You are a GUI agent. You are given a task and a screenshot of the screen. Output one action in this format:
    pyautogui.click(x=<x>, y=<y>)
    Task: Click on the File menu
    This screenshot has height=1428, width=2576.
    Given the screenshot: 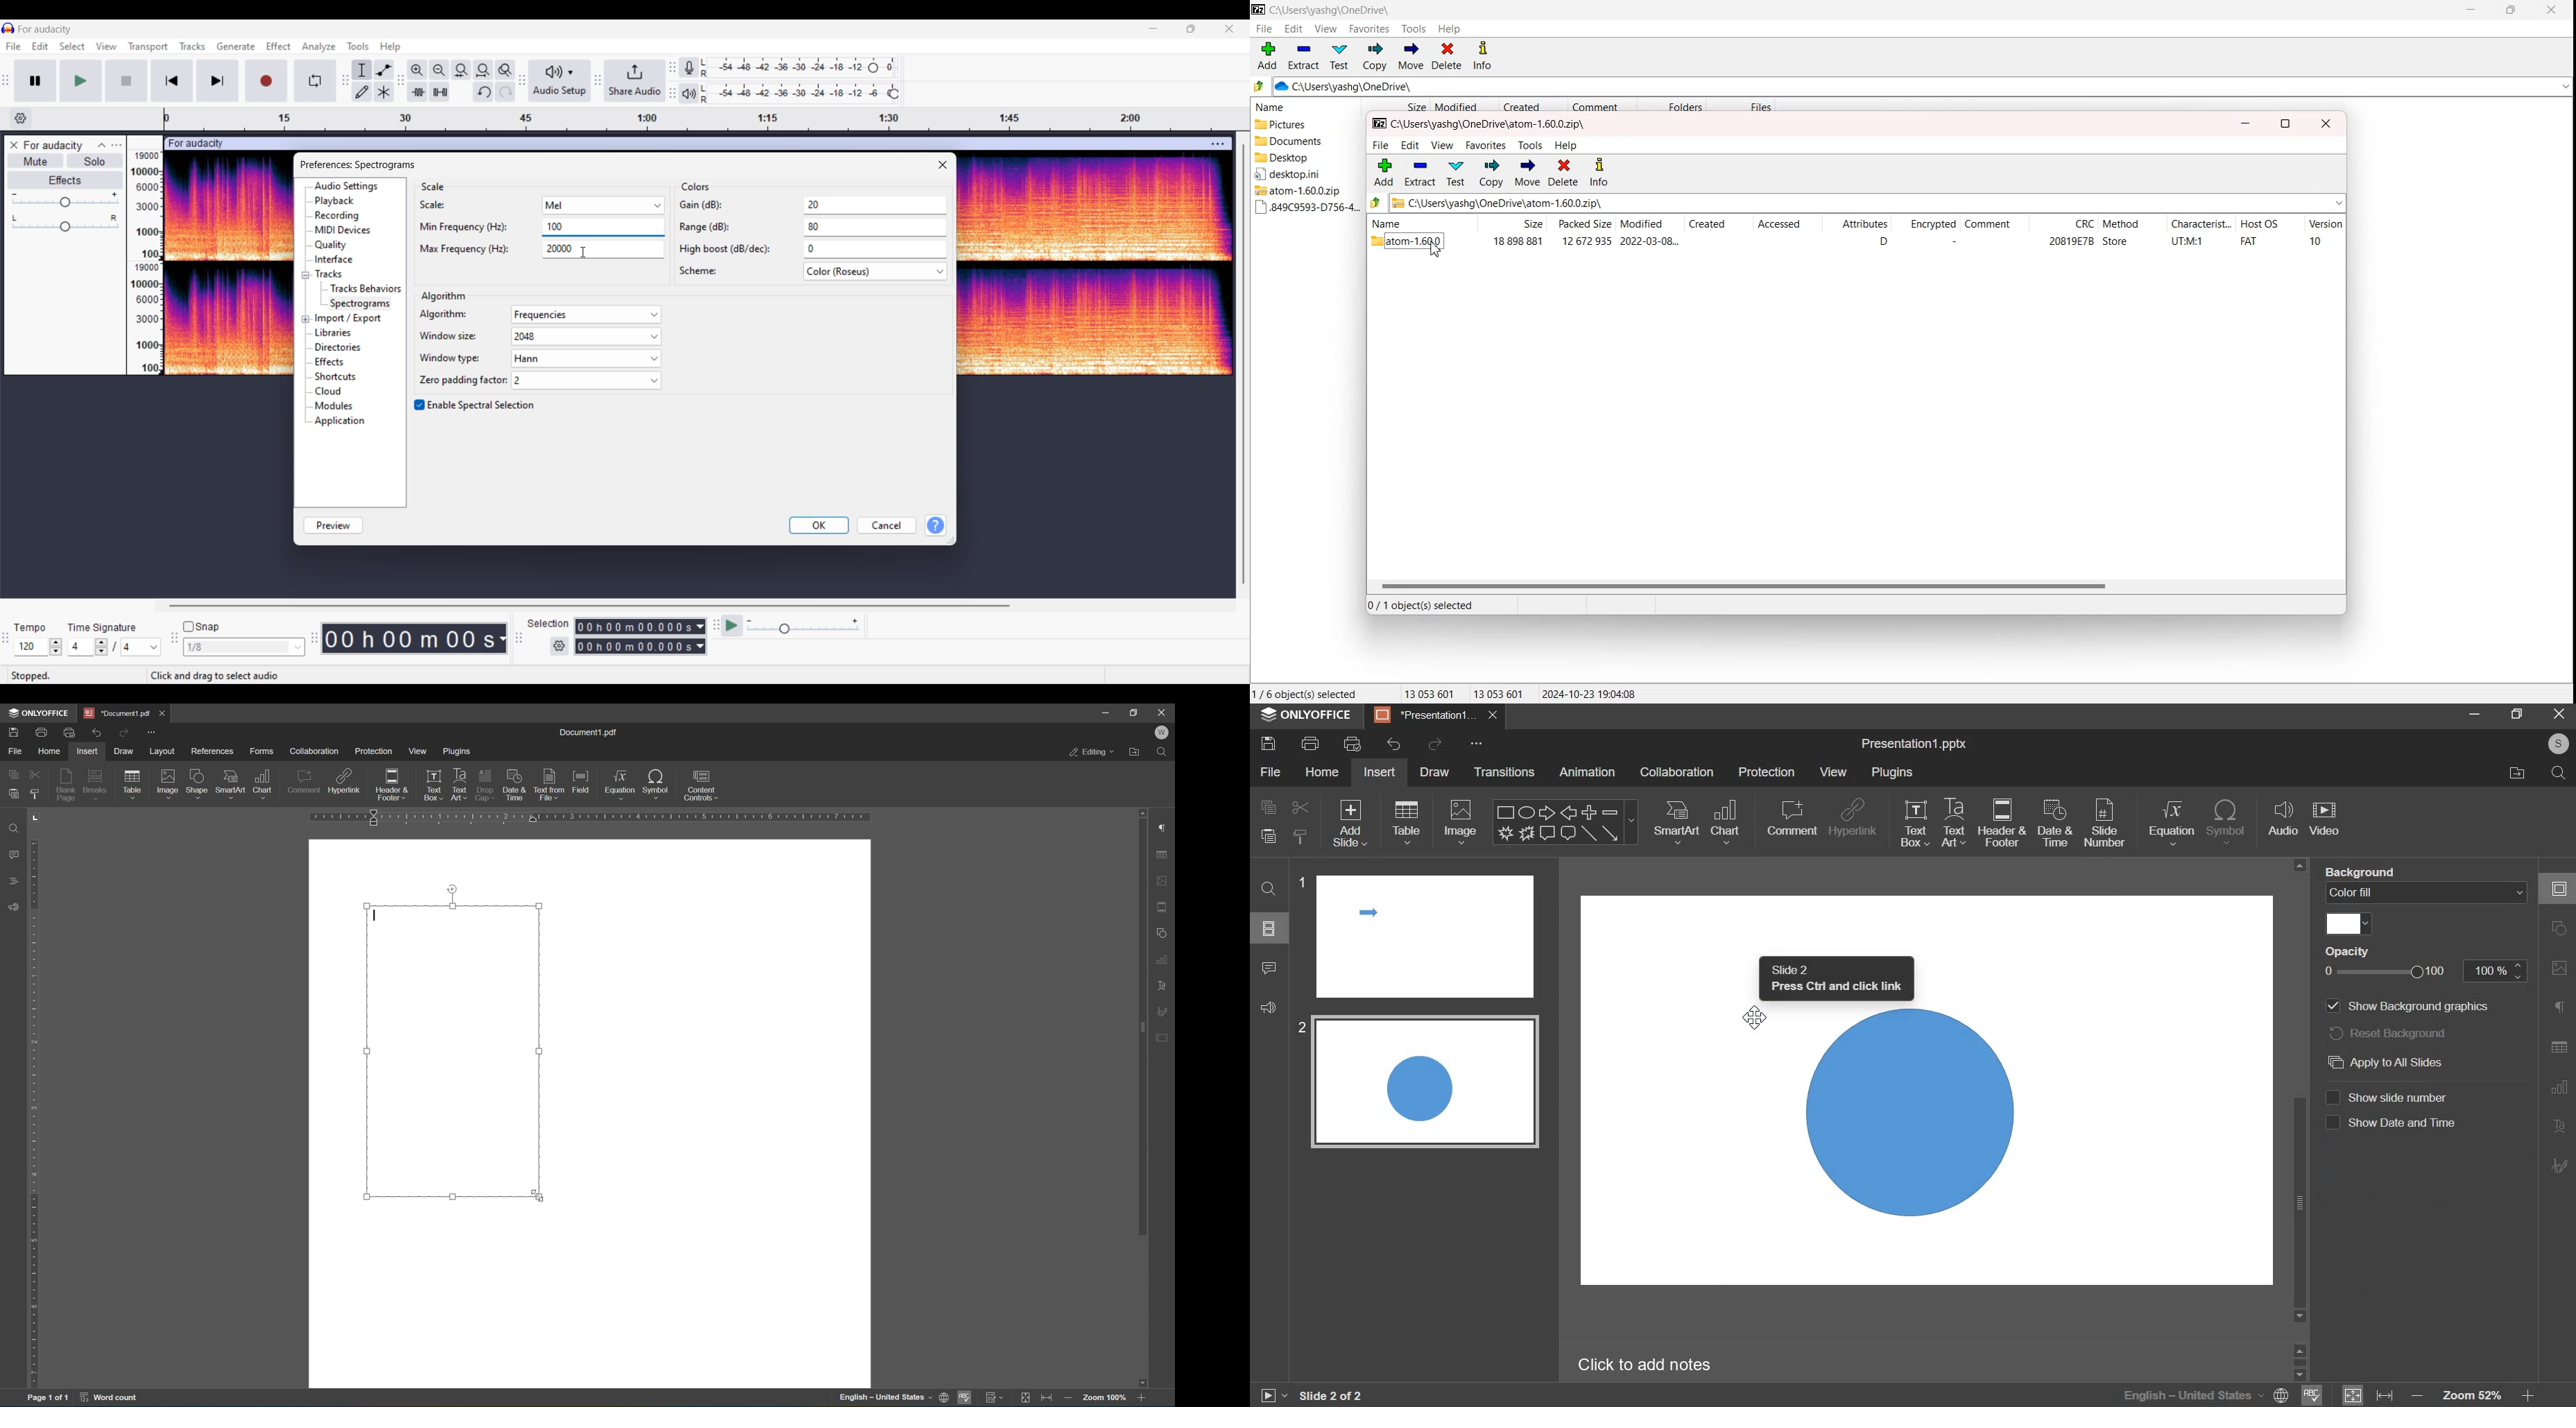 What is the action you would take?
    pyautogui.click(x=14, y=46)
    